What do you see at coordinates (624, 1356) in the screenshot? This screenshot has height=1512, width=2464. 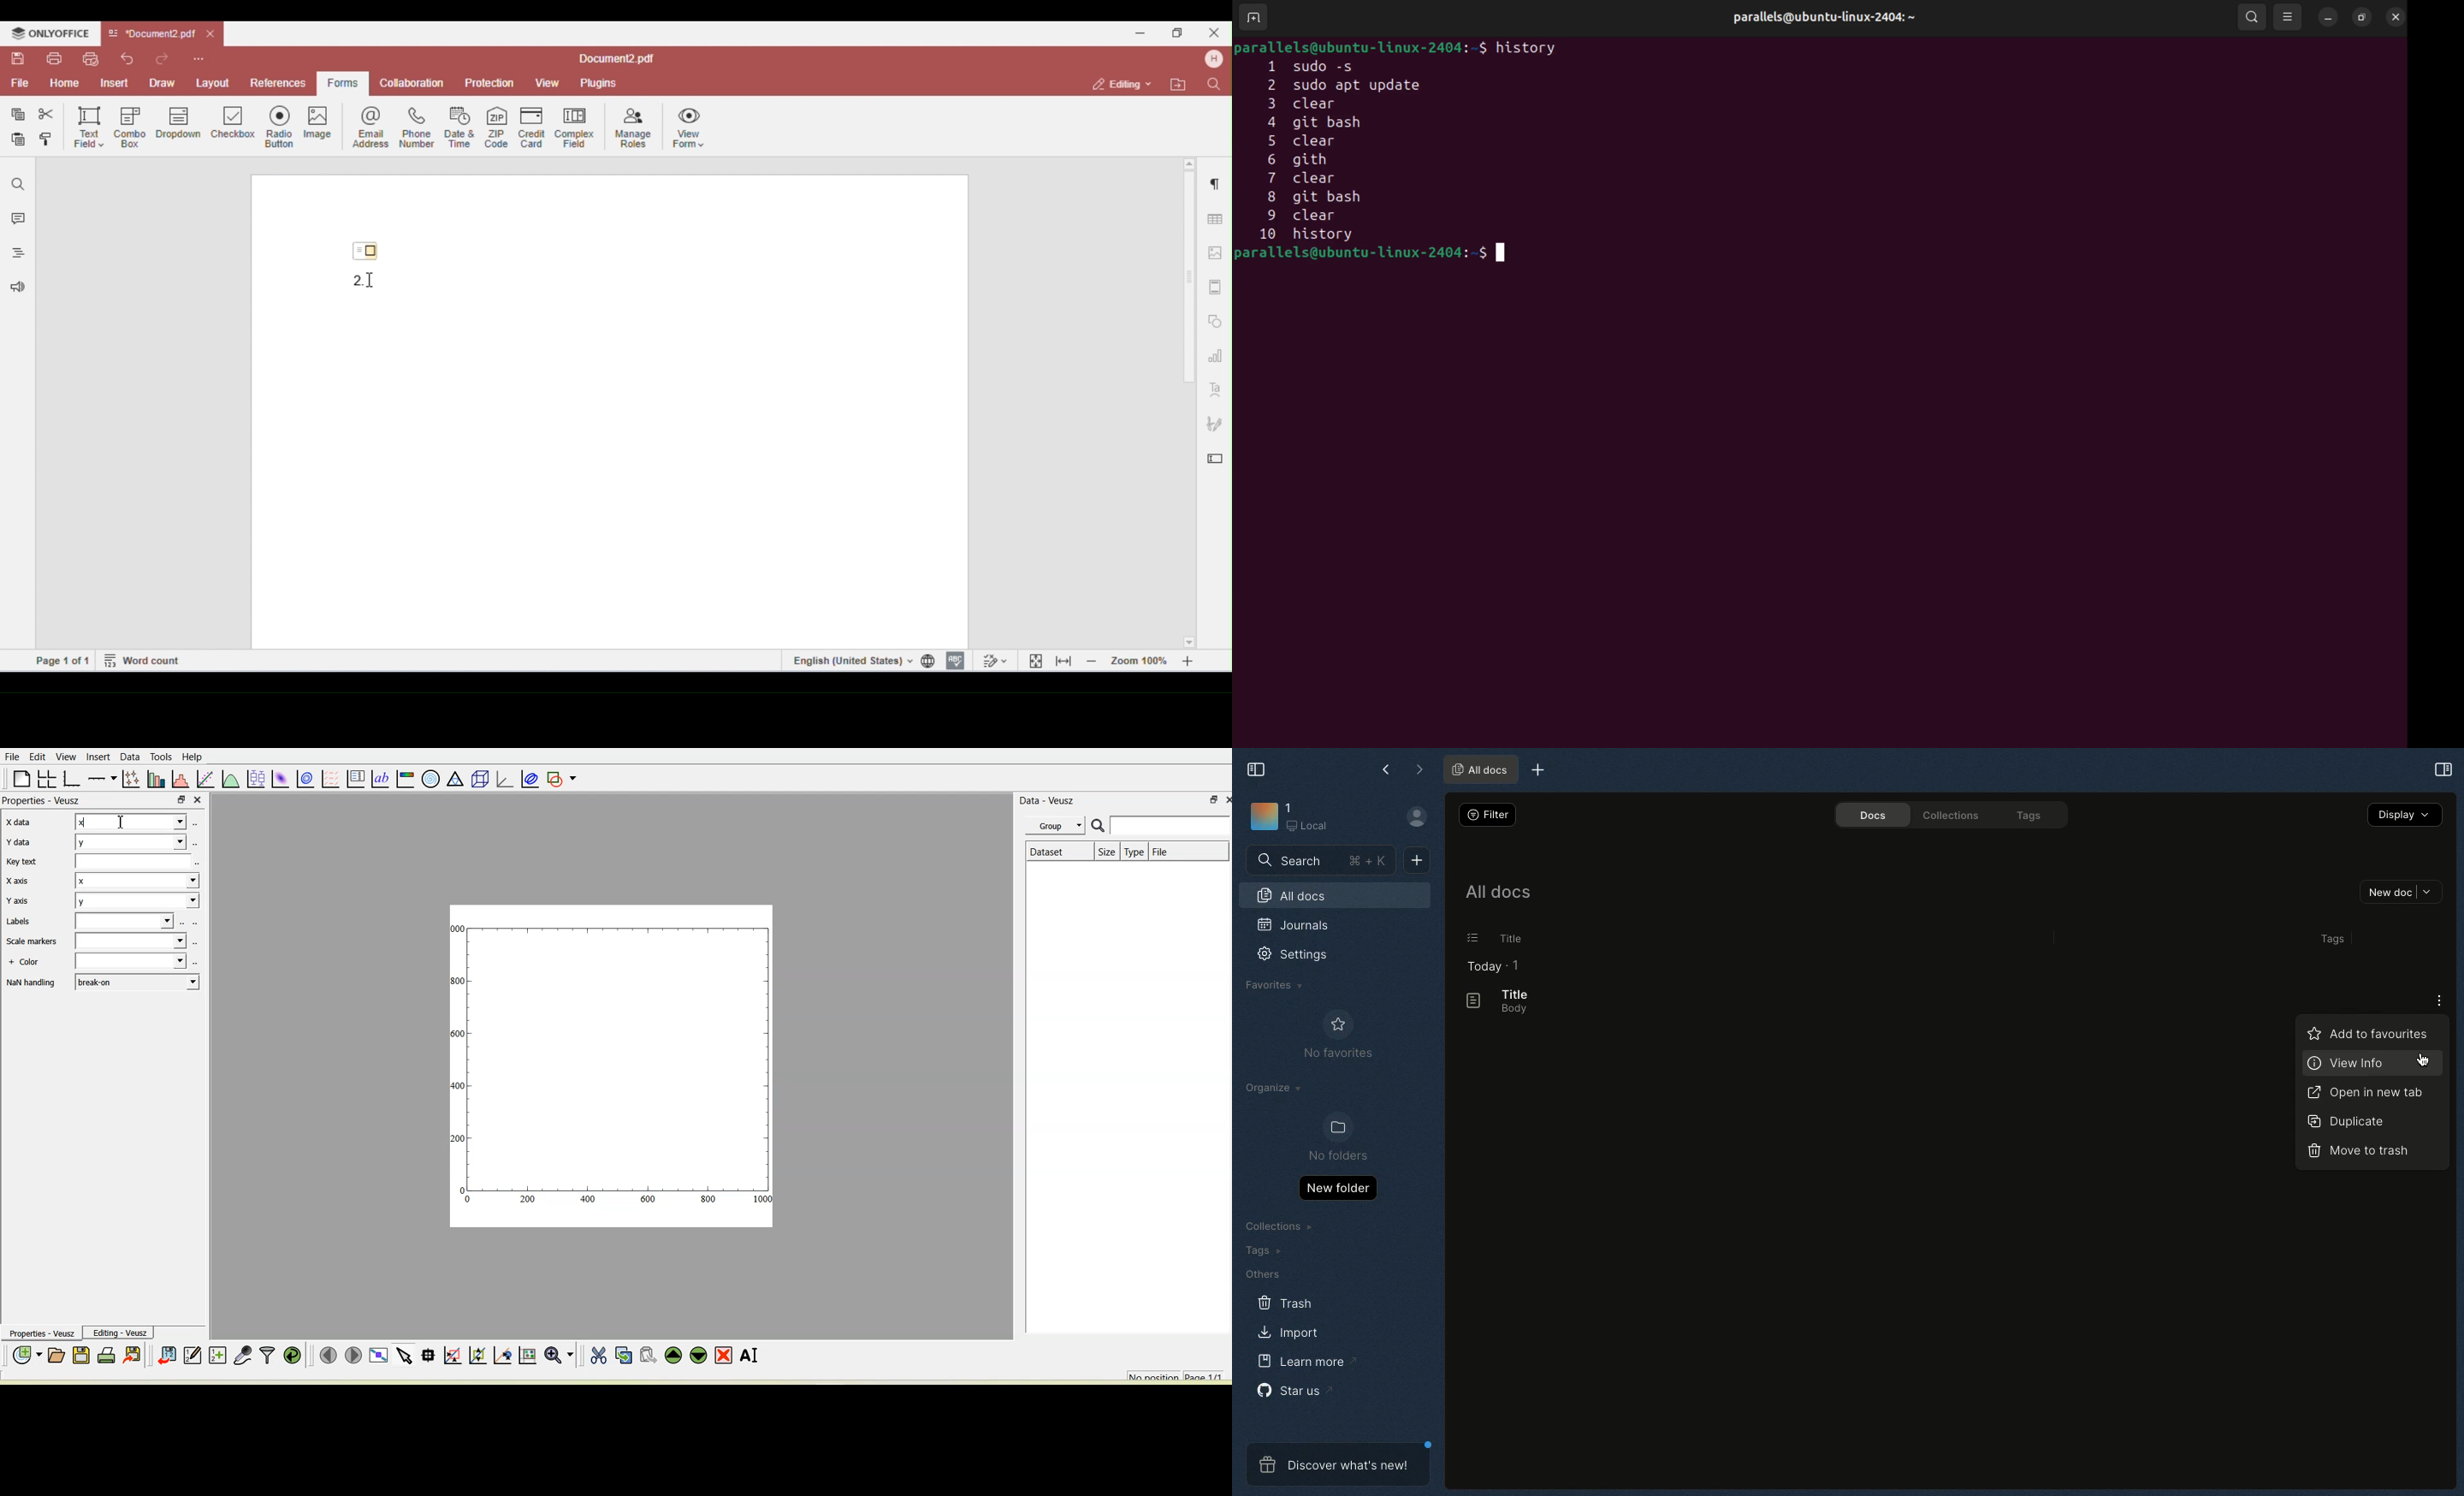 I see `Copy the selected widget` at bounding box center [624, 1356].